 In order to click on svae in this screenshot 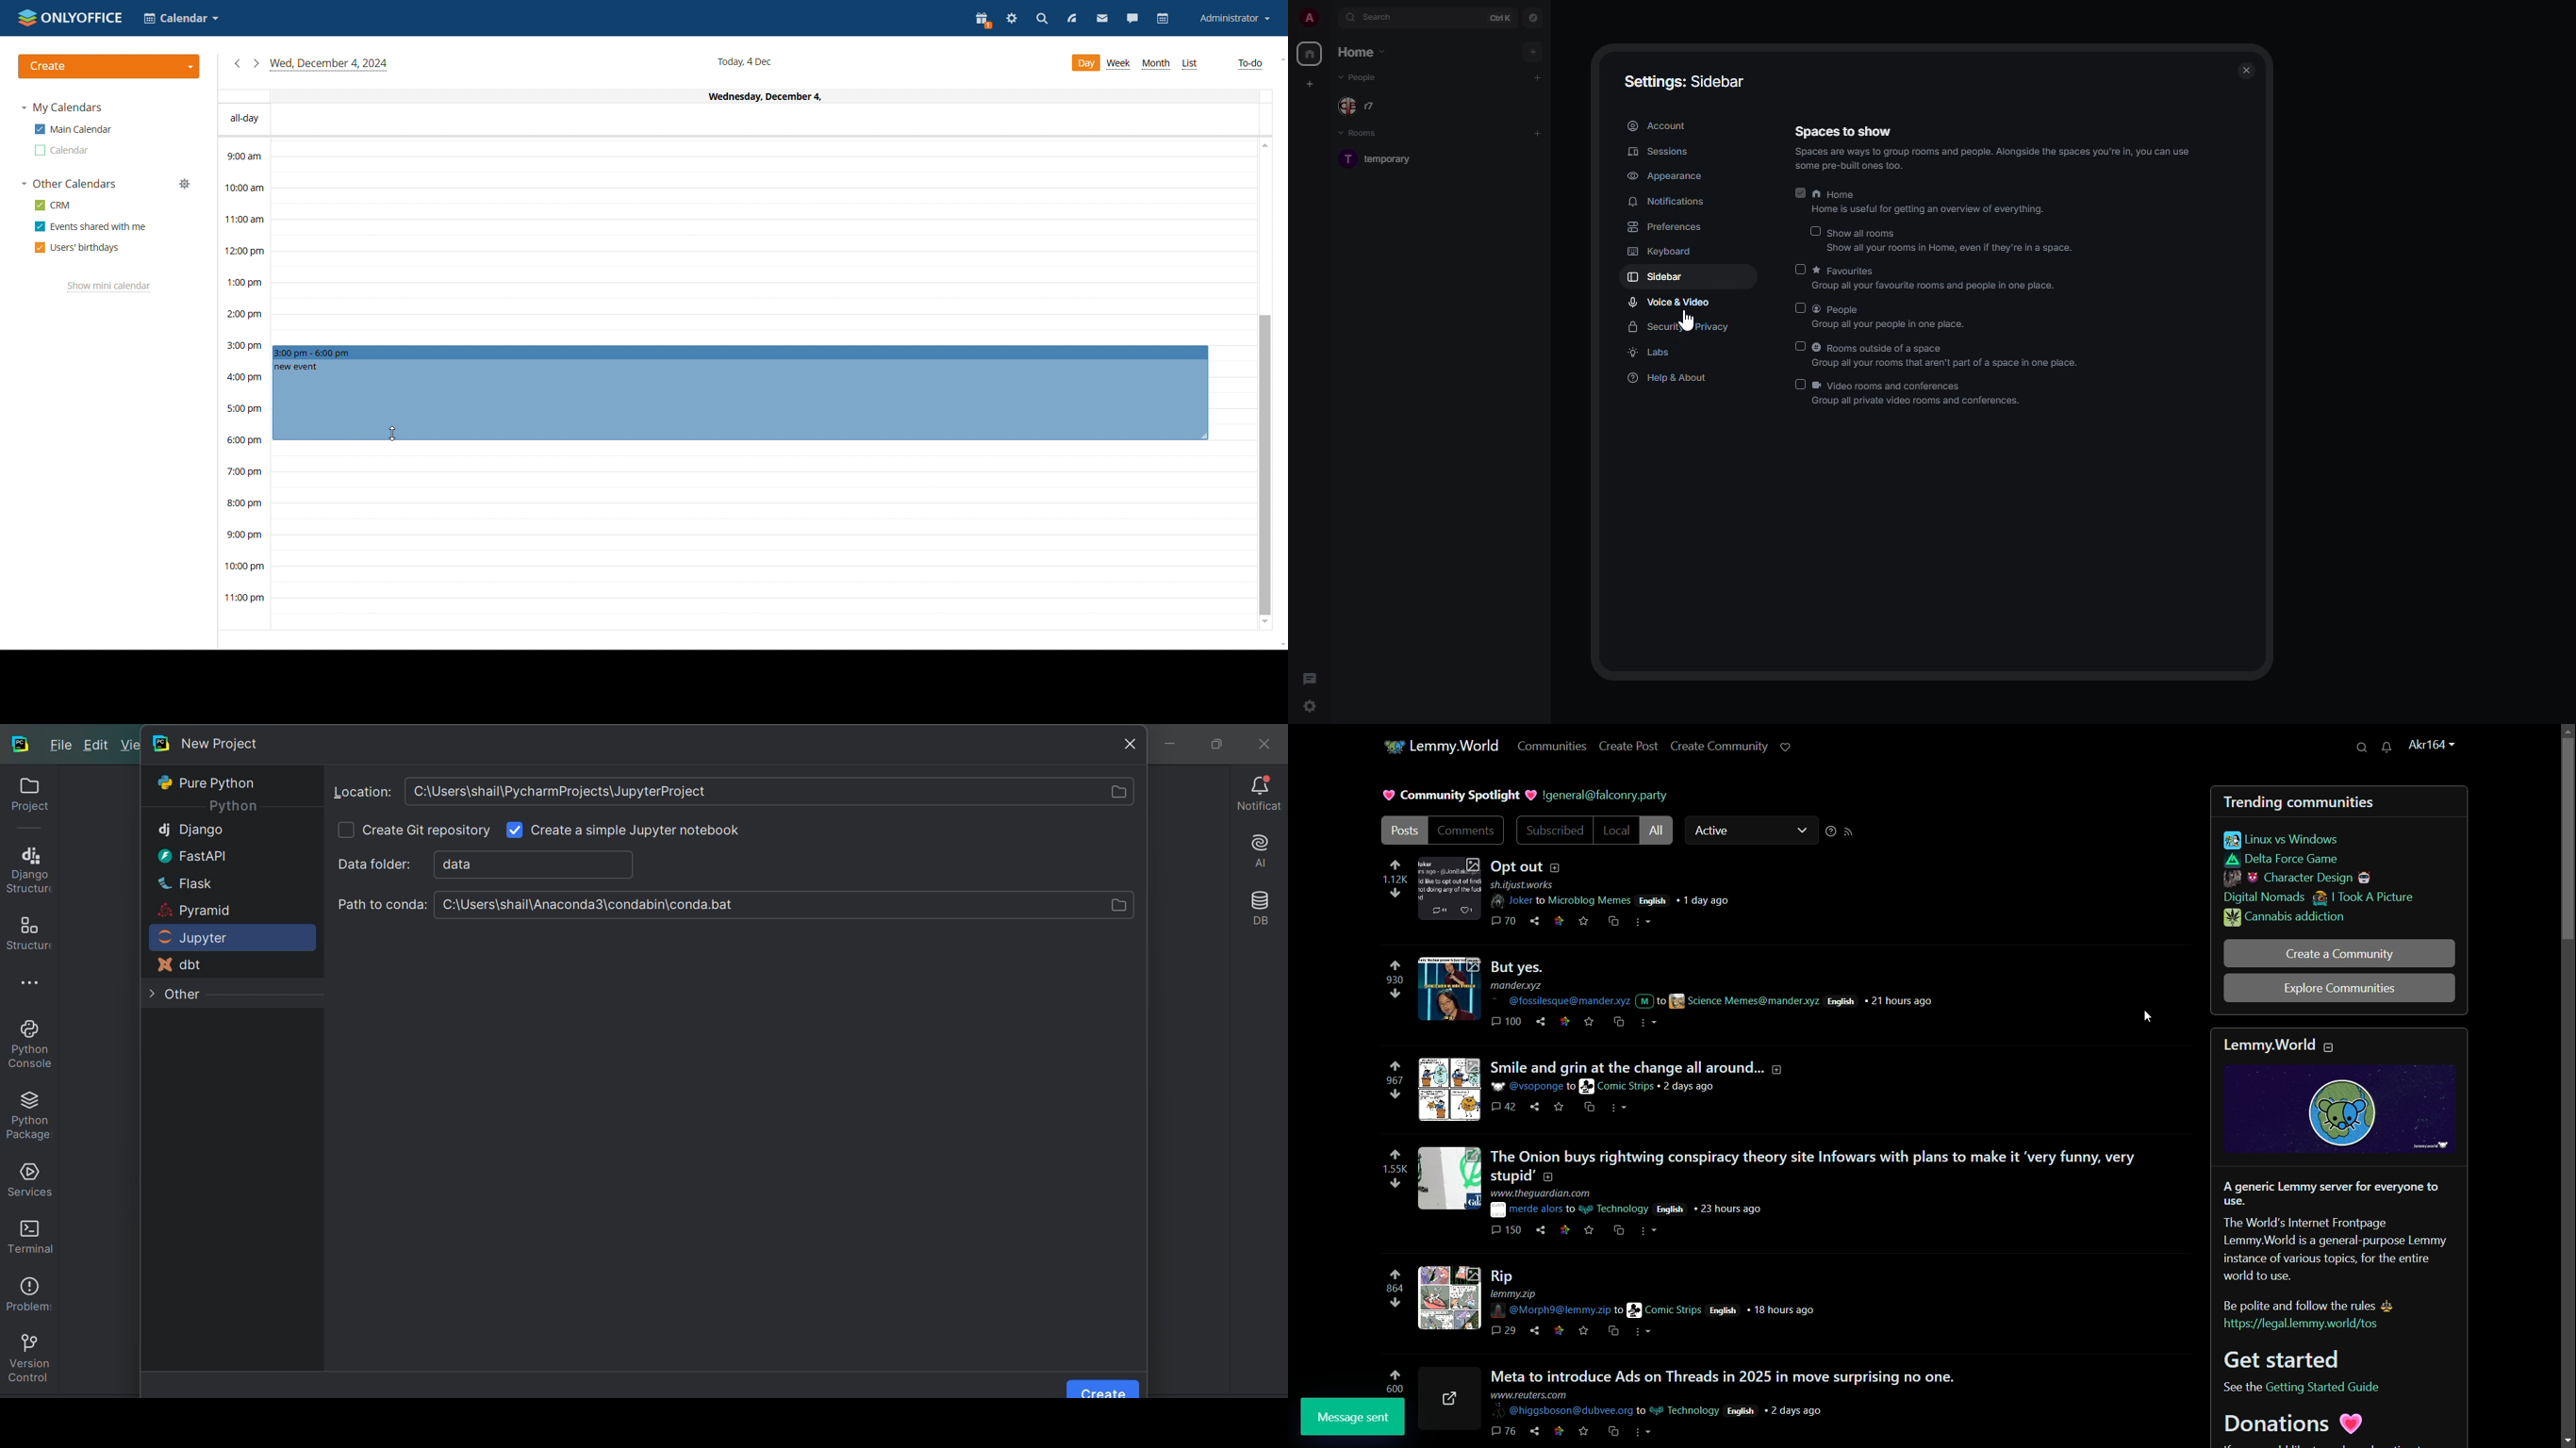, I will do `click(1584, 922)`.